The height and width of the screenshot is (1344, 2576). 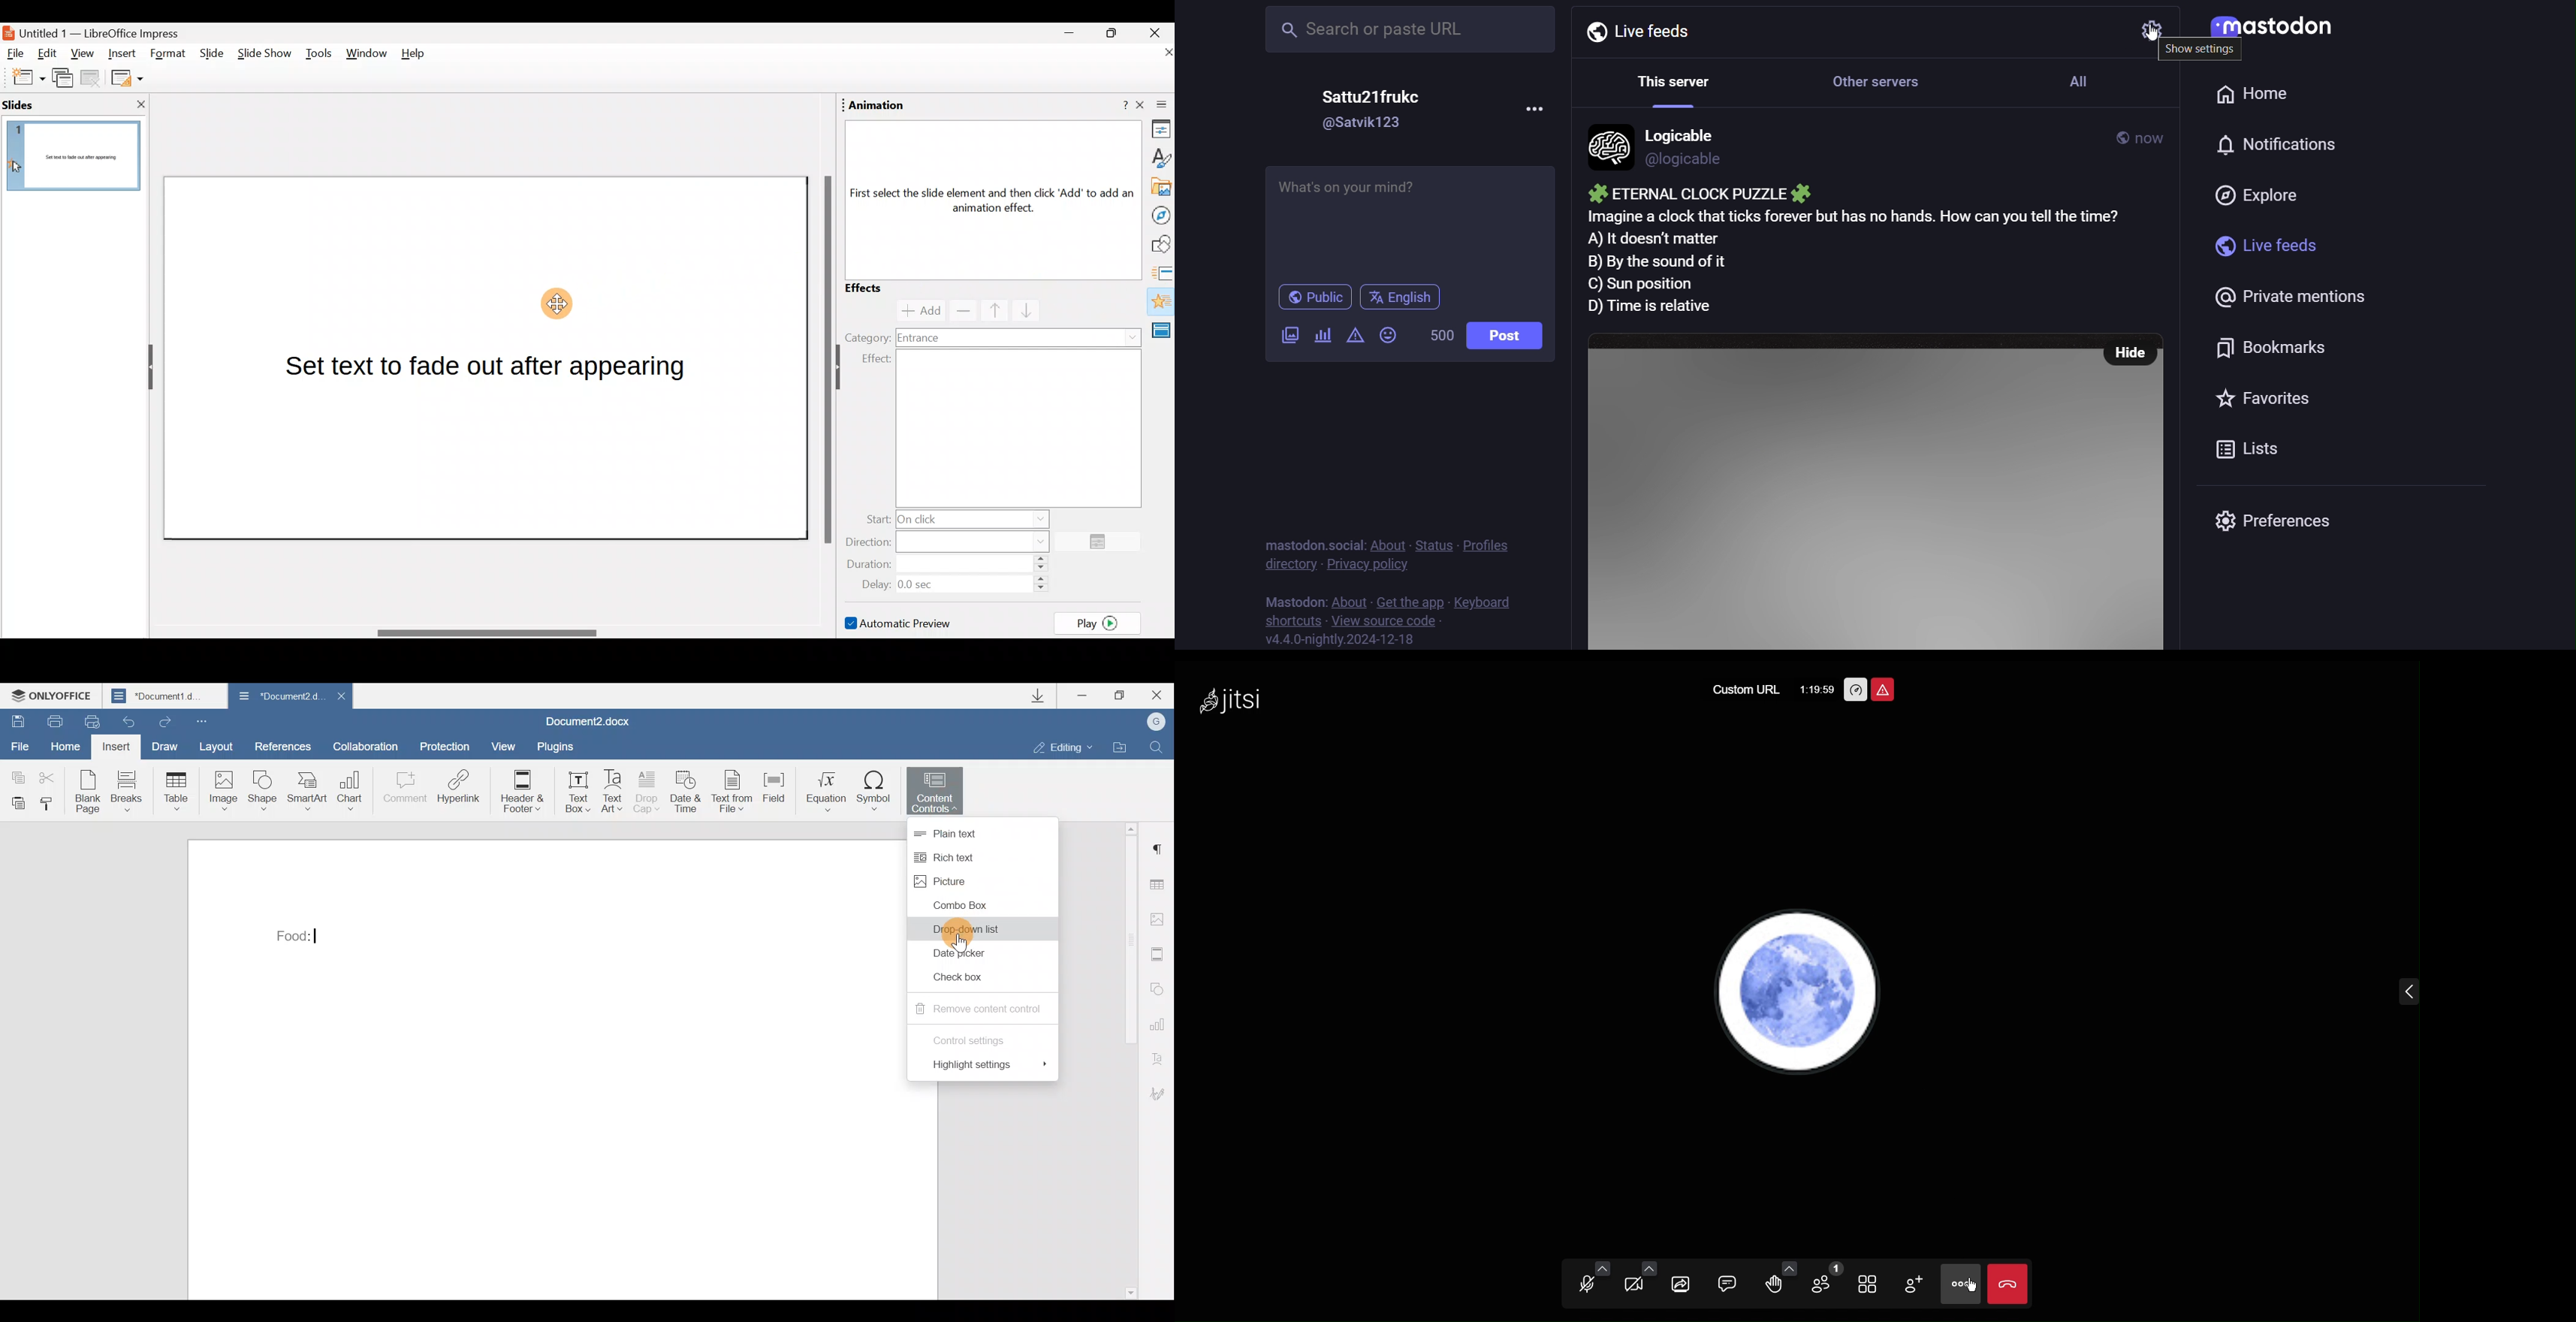 I want to click on Duration, so click(x=952, y=565).